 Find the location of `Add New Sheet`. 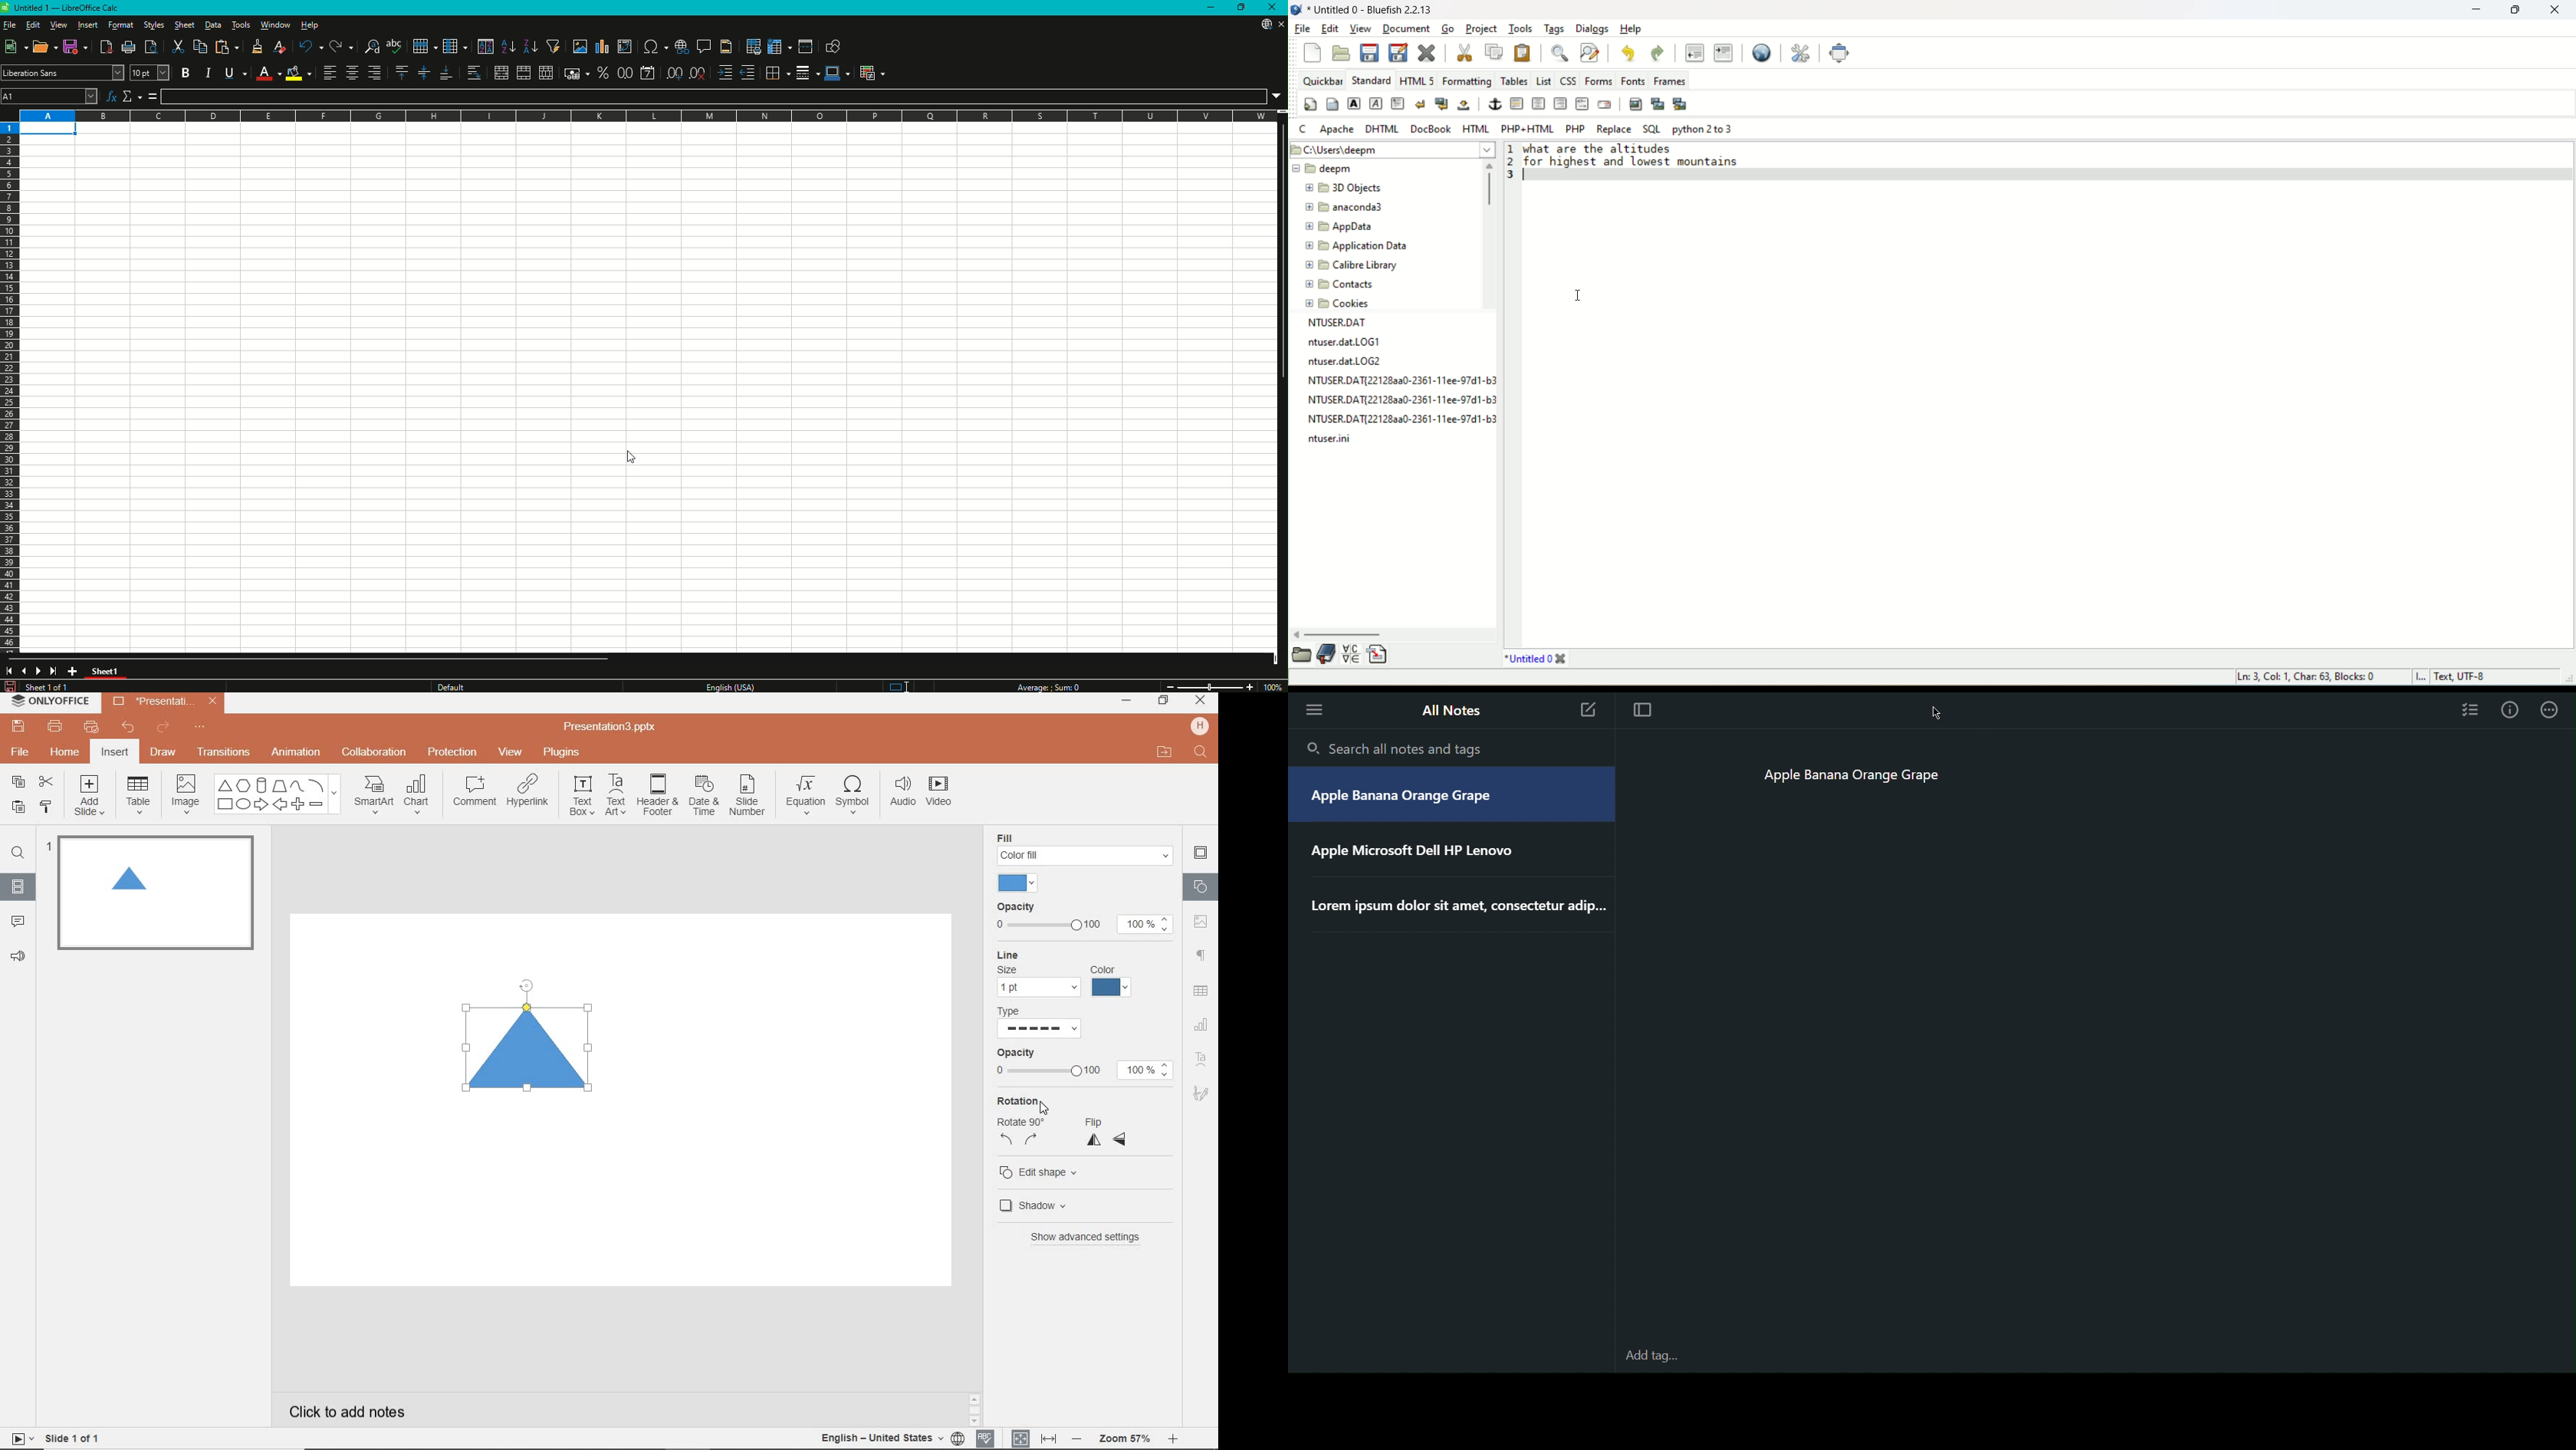

Add New Sheet is located at coordinates (73, 671).